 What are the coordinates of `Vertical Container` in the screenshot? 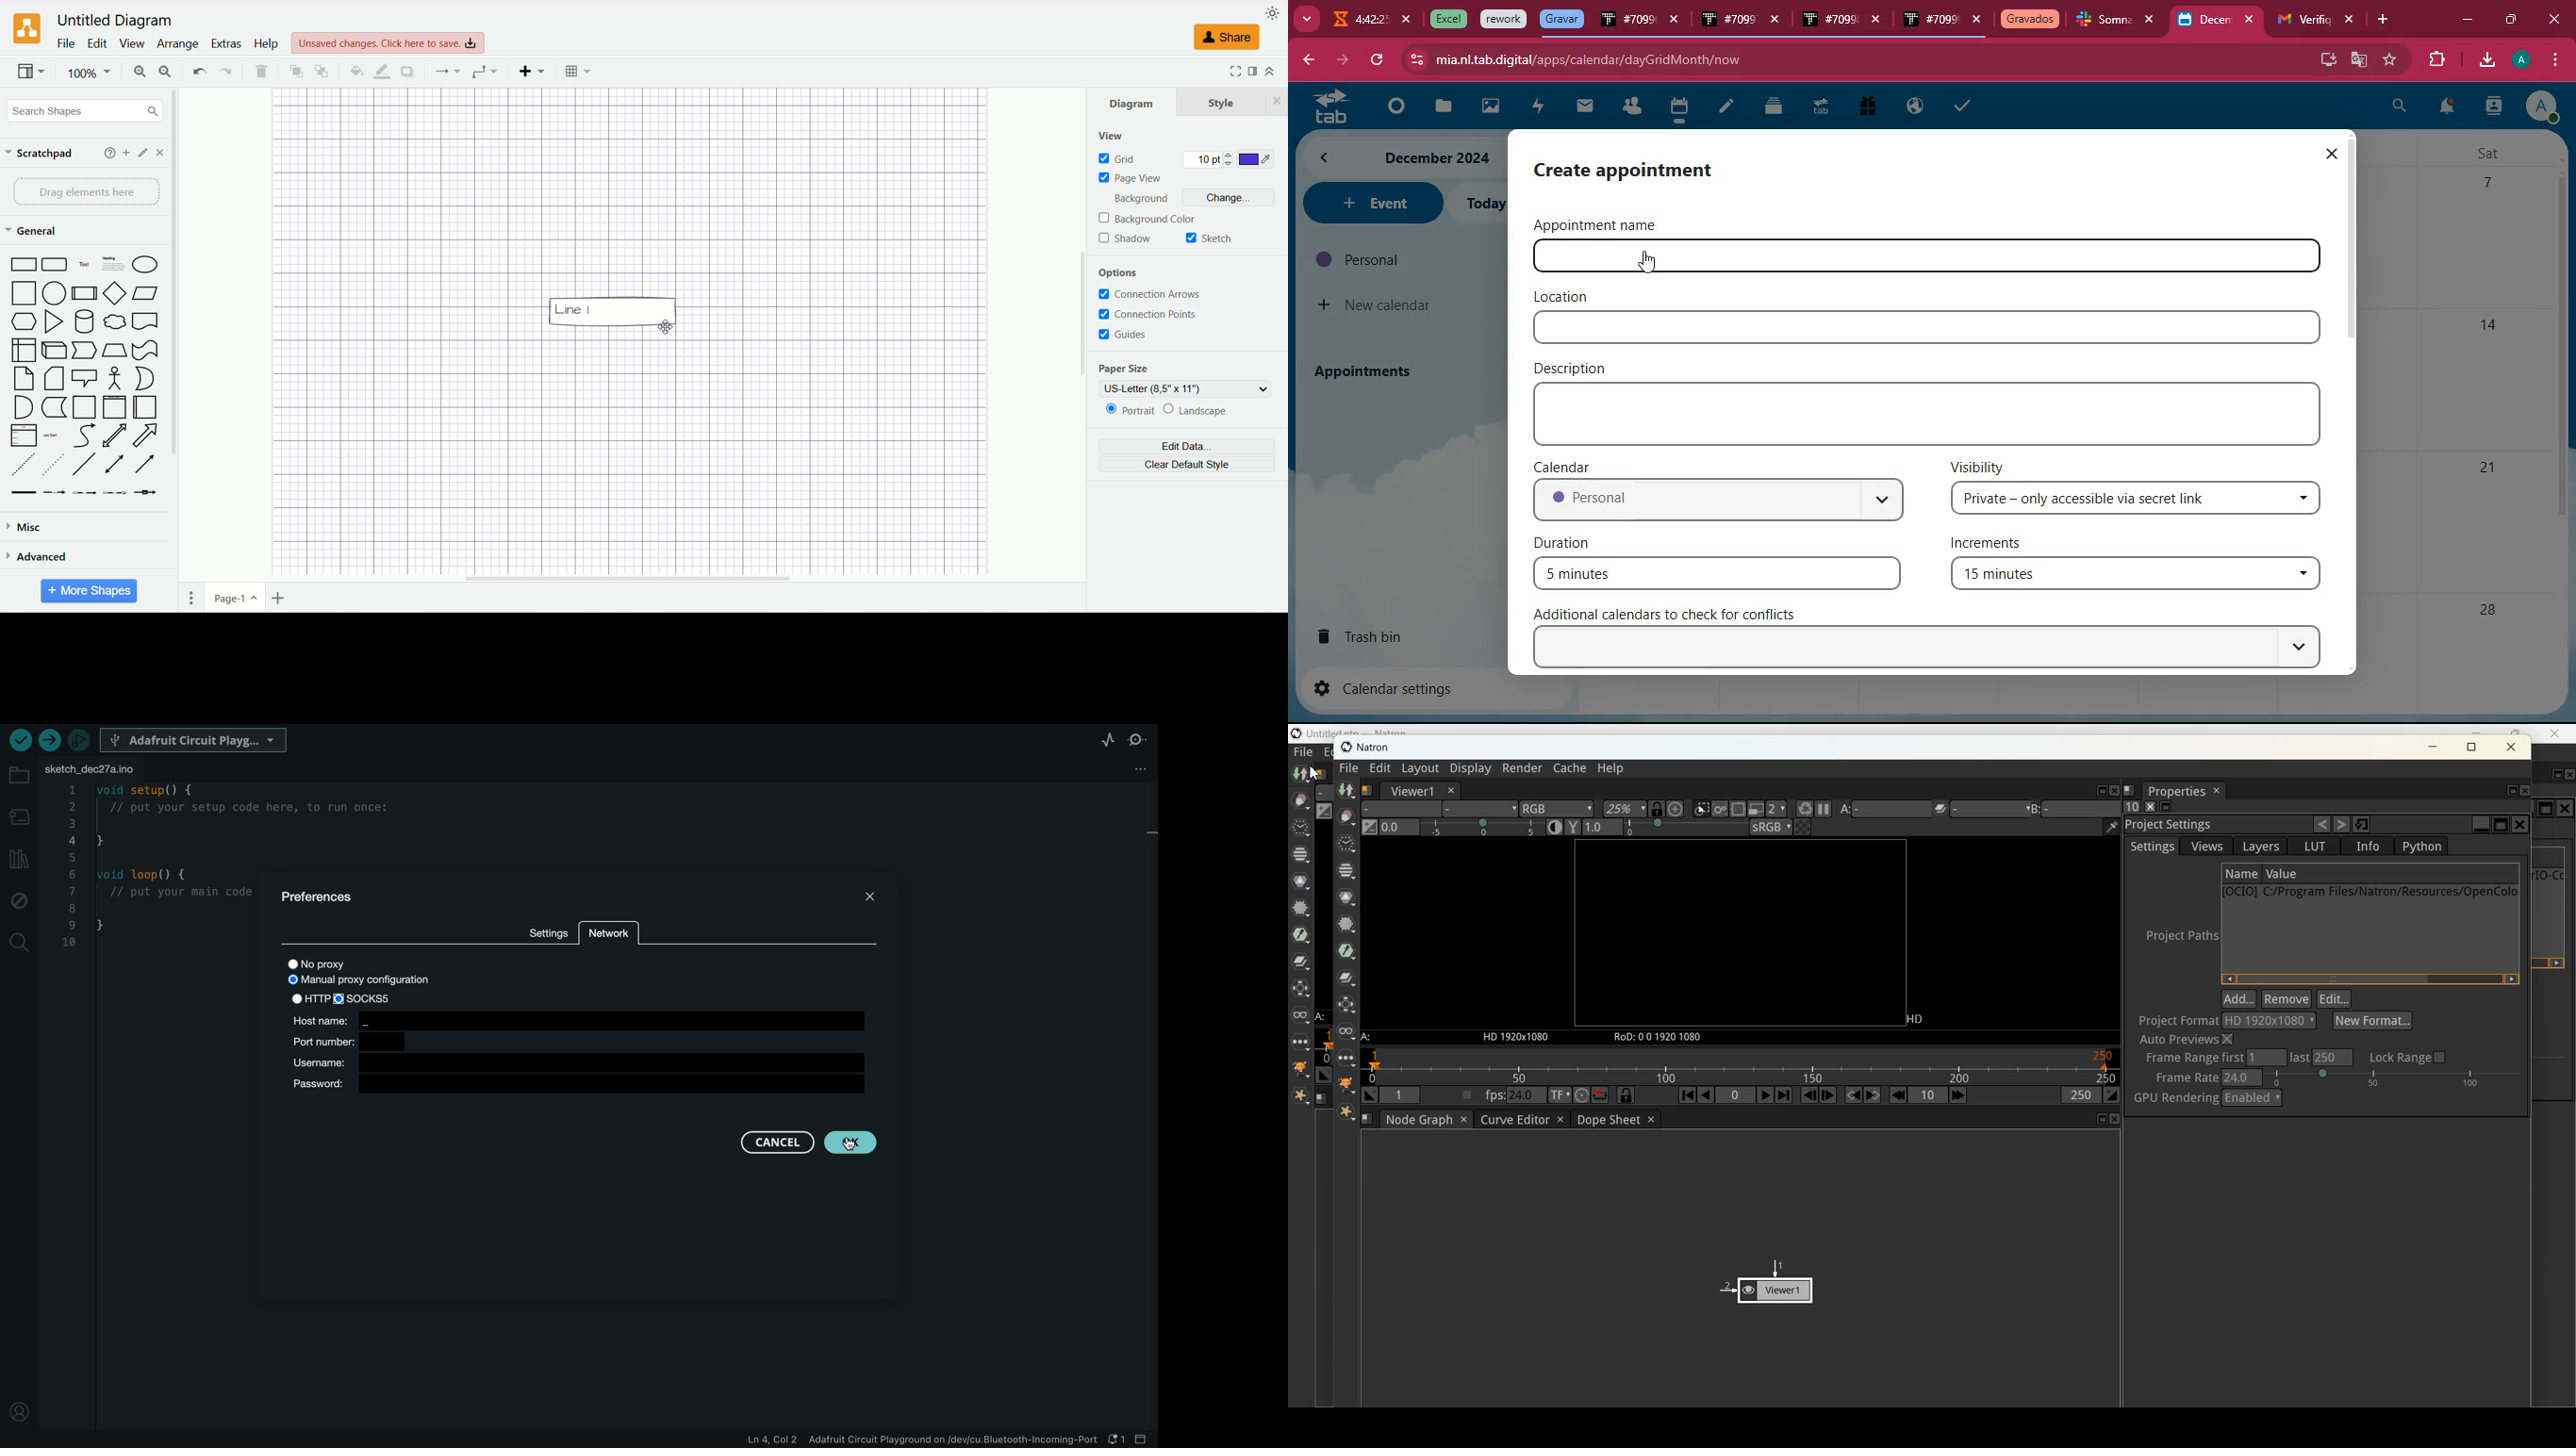 It's located at (115, 408).